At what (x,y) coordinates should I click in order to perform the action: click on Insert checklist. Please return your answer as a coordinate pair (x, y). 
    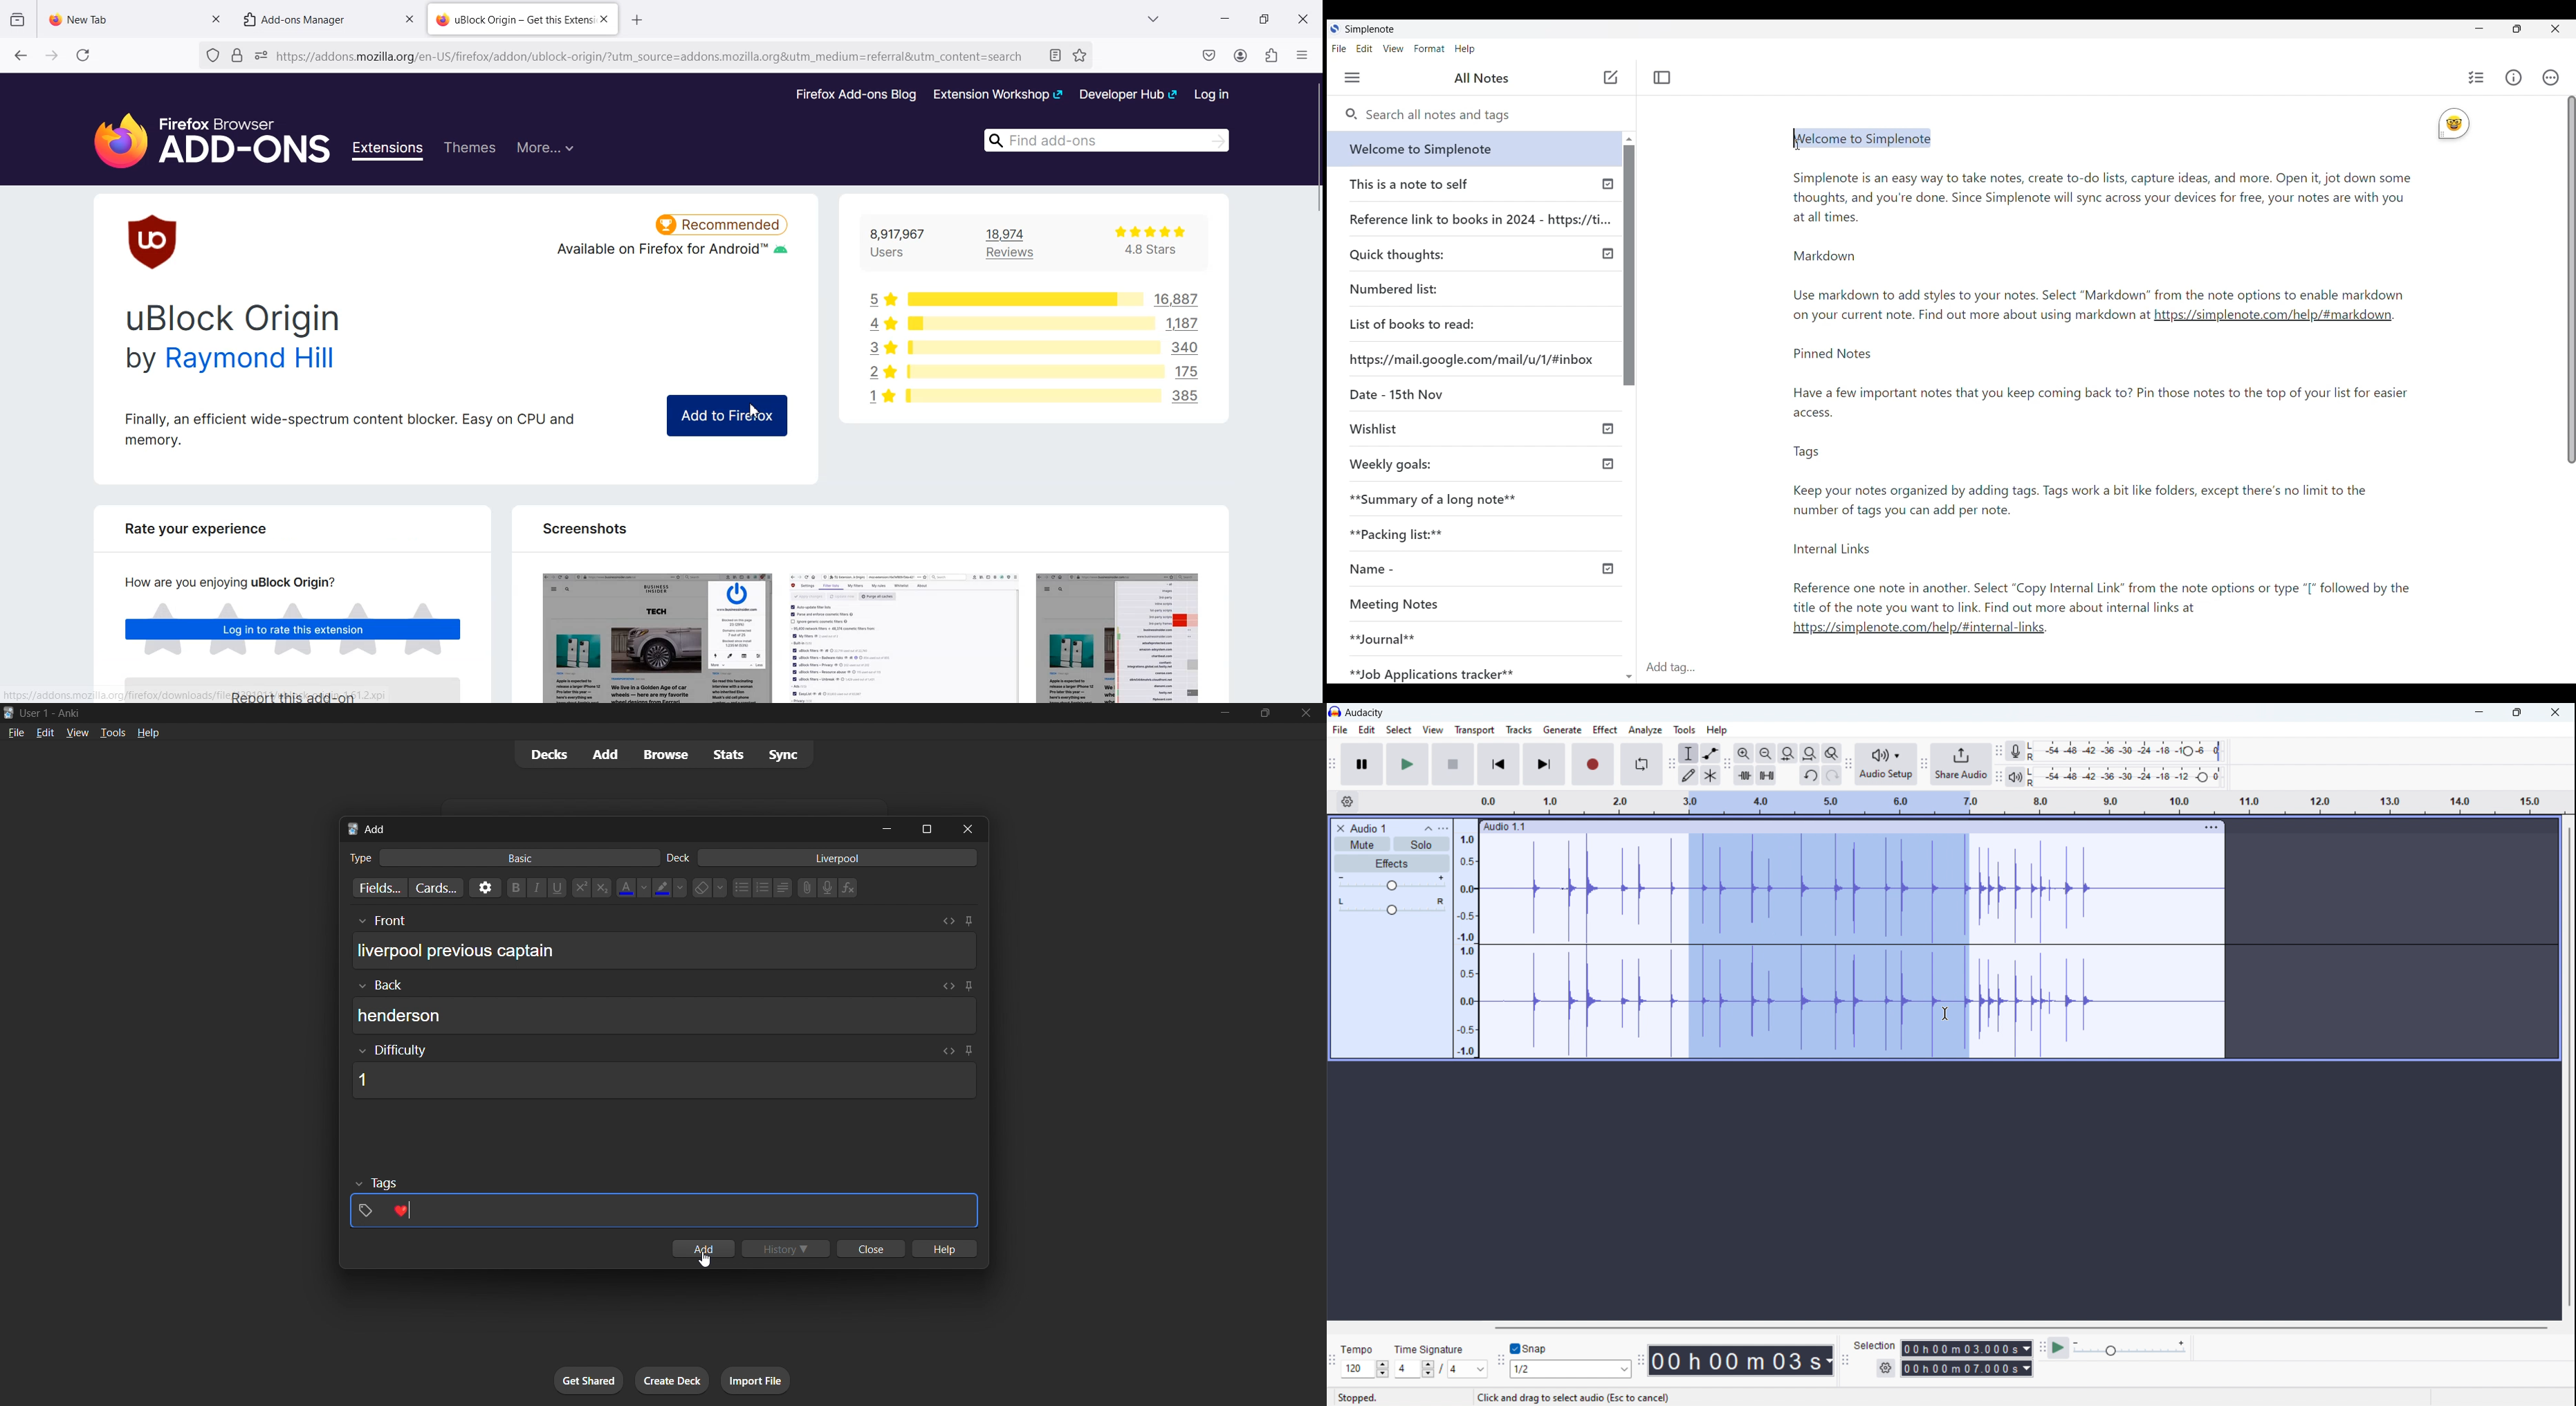
    Looking at the image, I should click on (2477, 77).